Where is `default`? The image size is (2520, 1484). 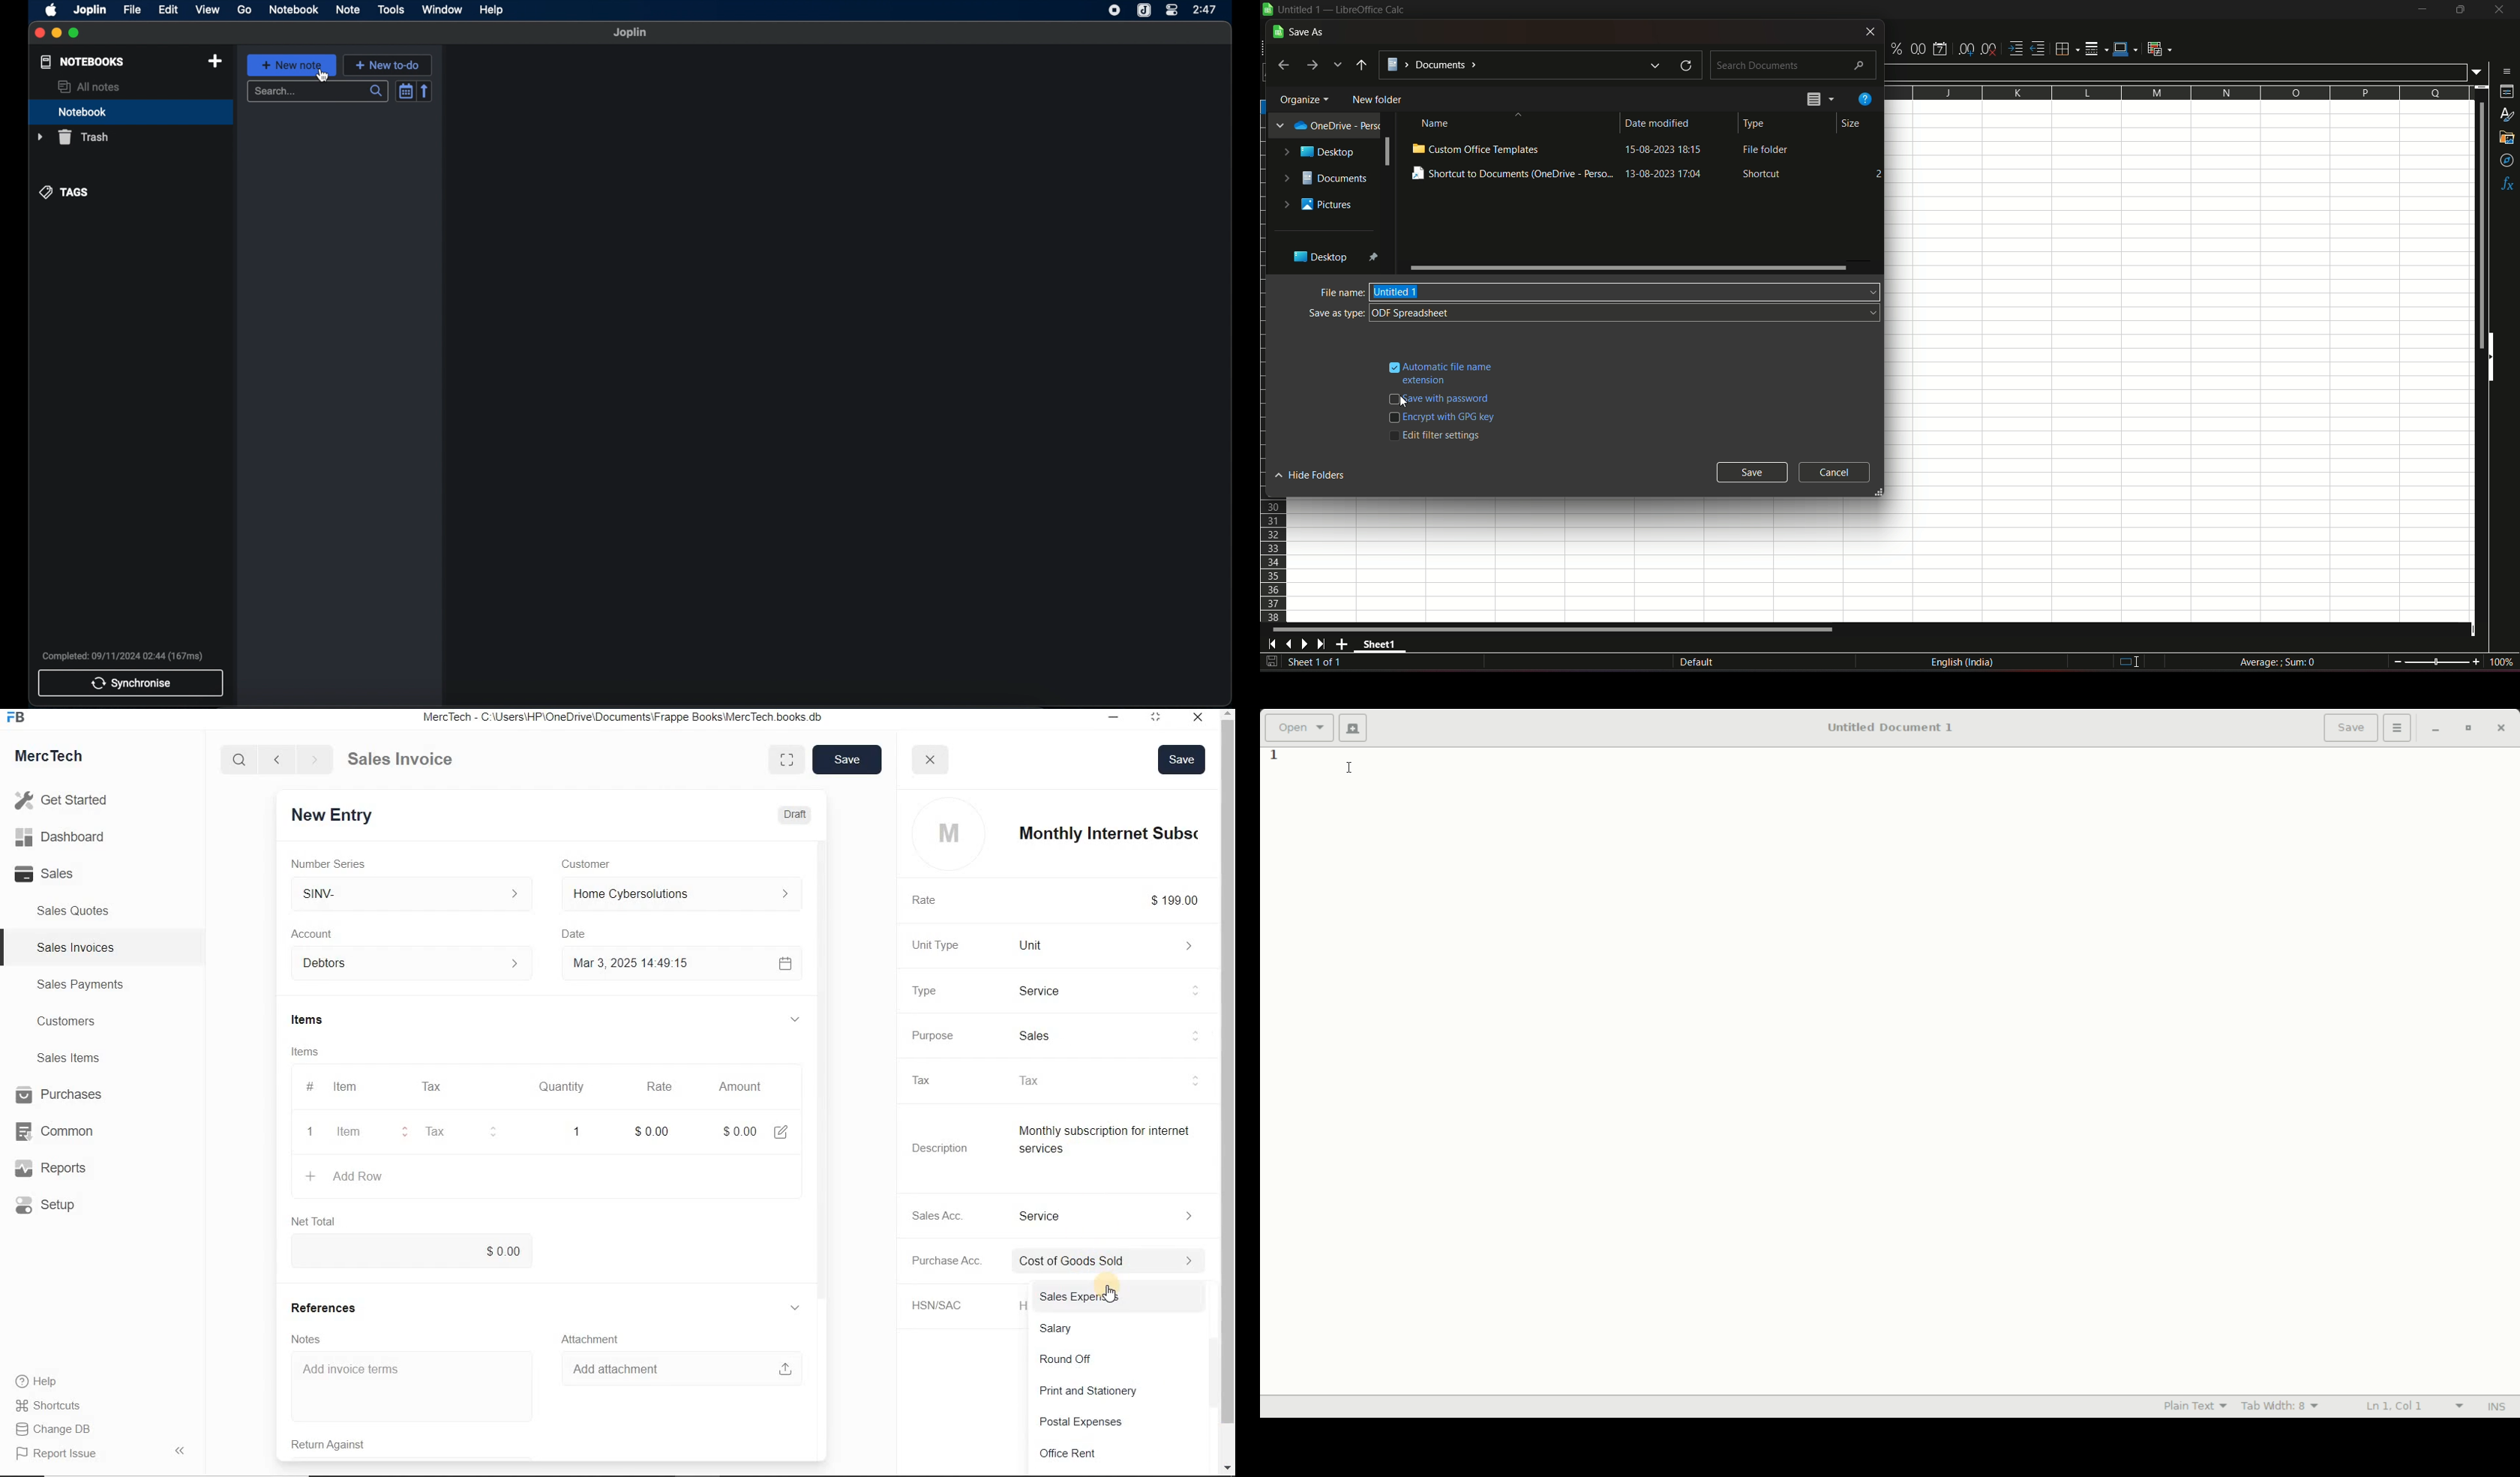 default is located at coordinates (1696, 662).